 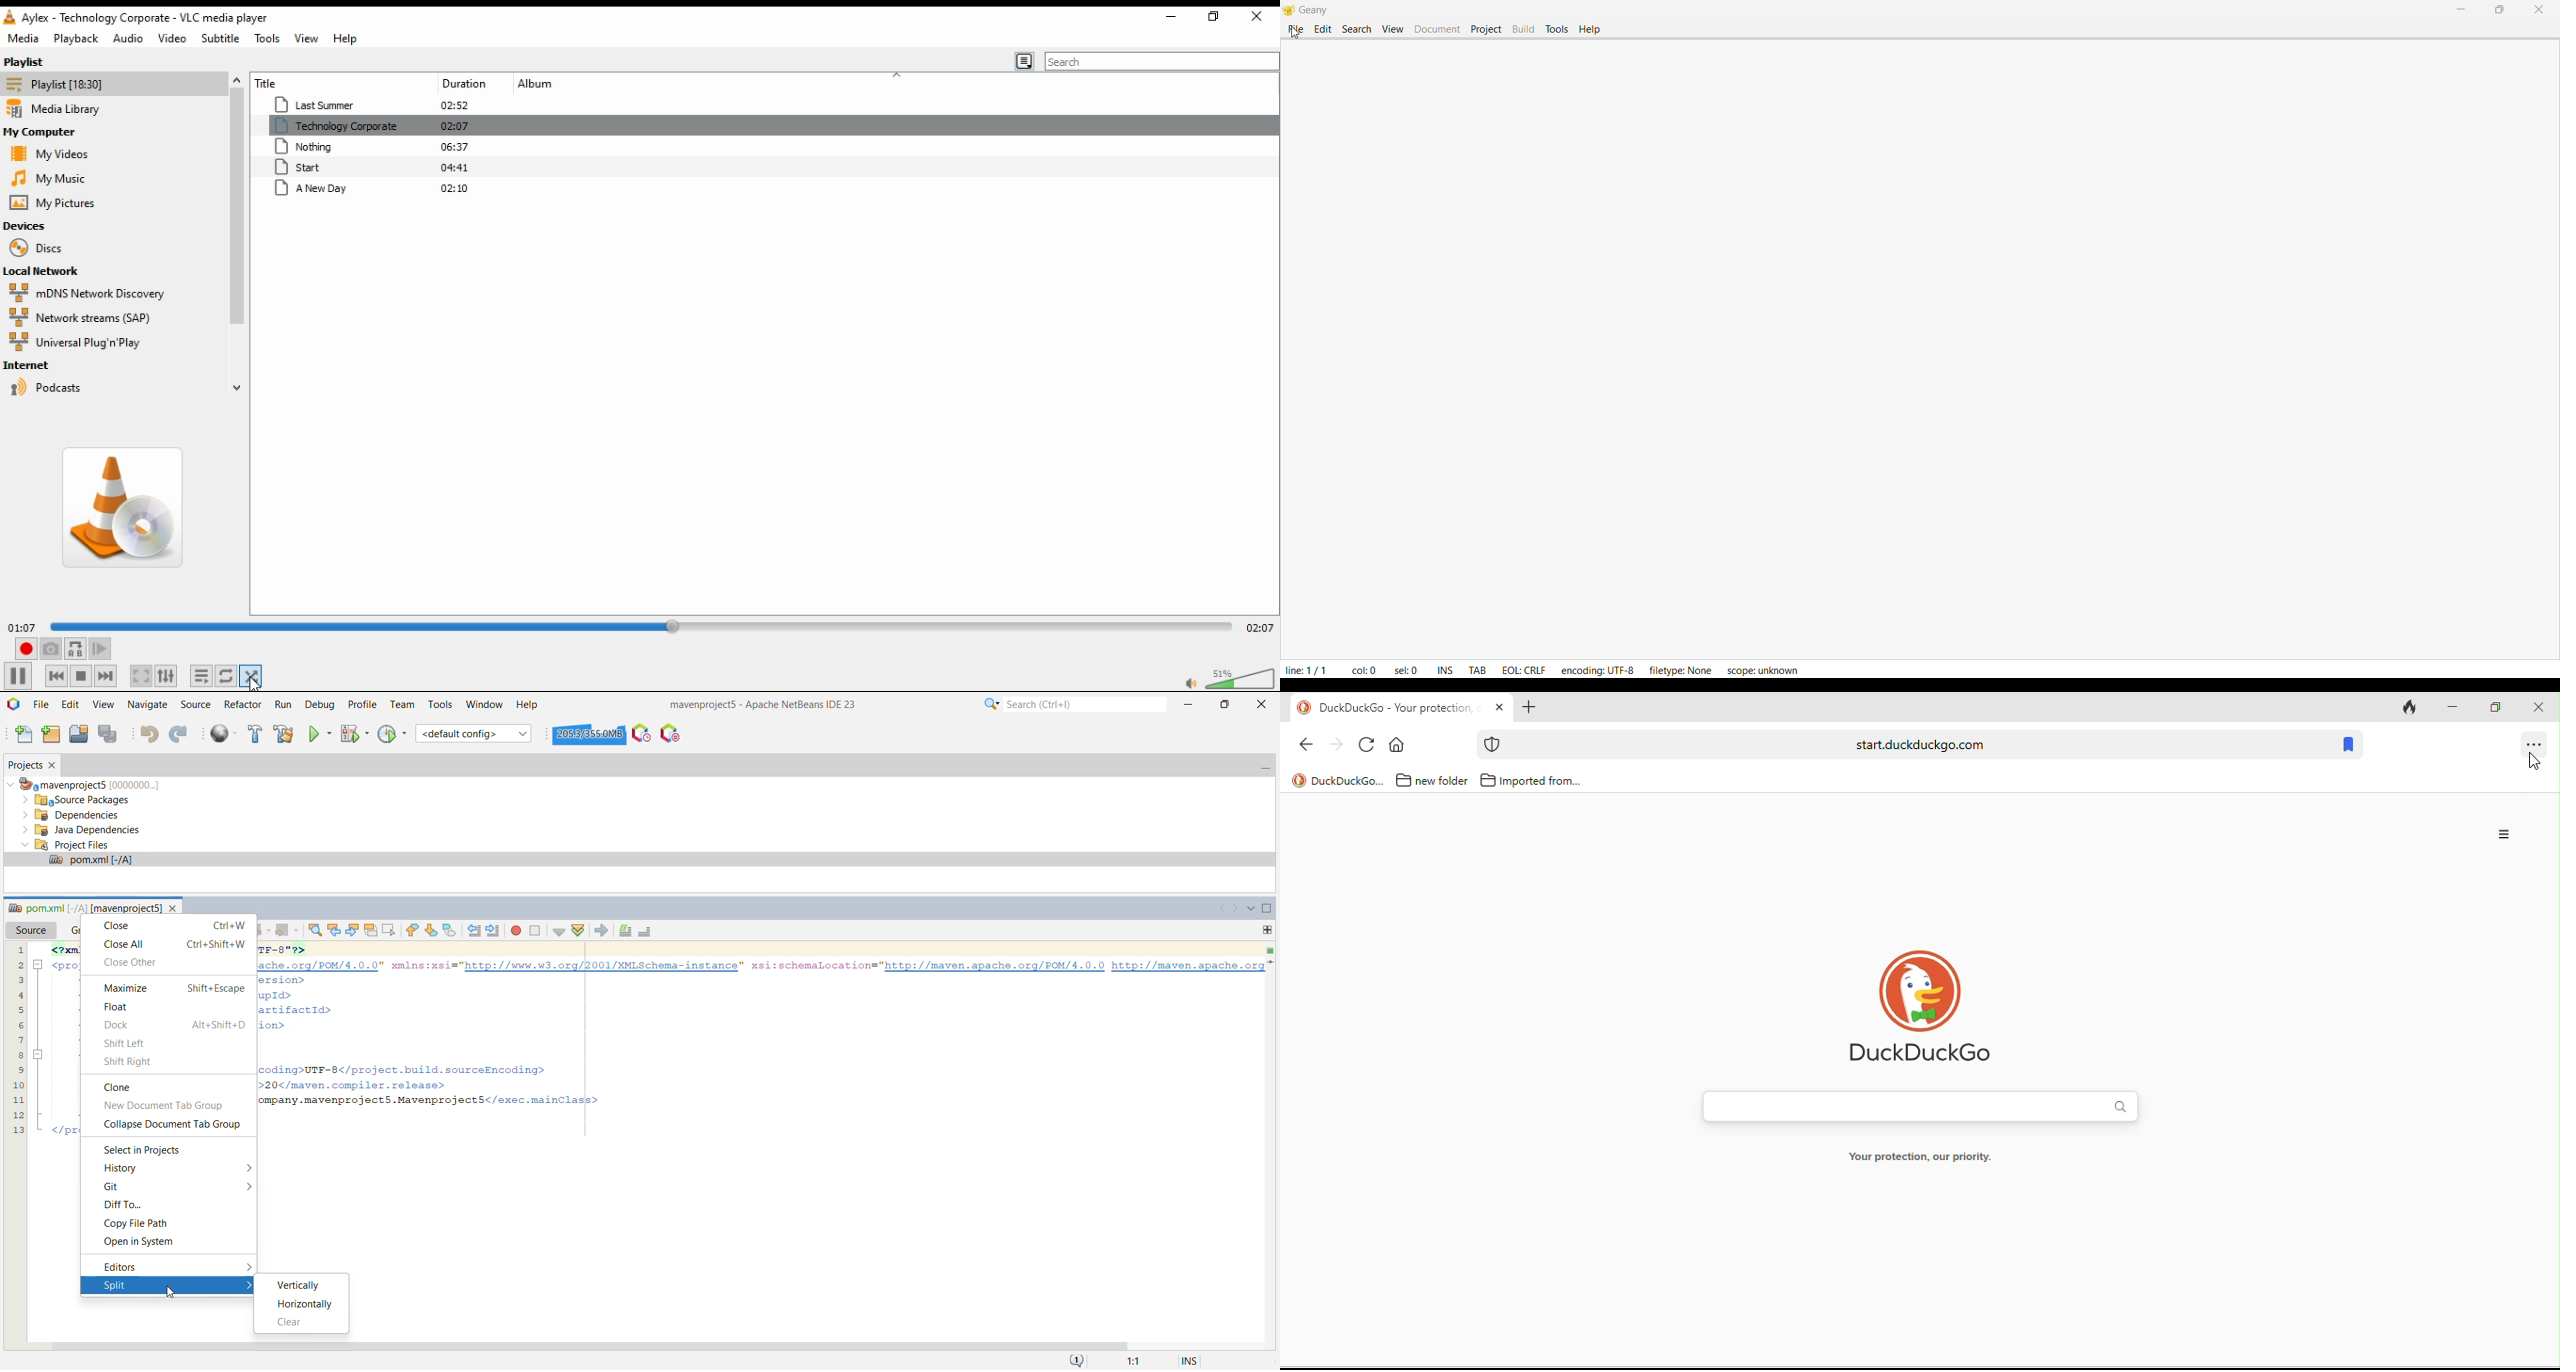 I want to click on video, so click(x=173, y=42).